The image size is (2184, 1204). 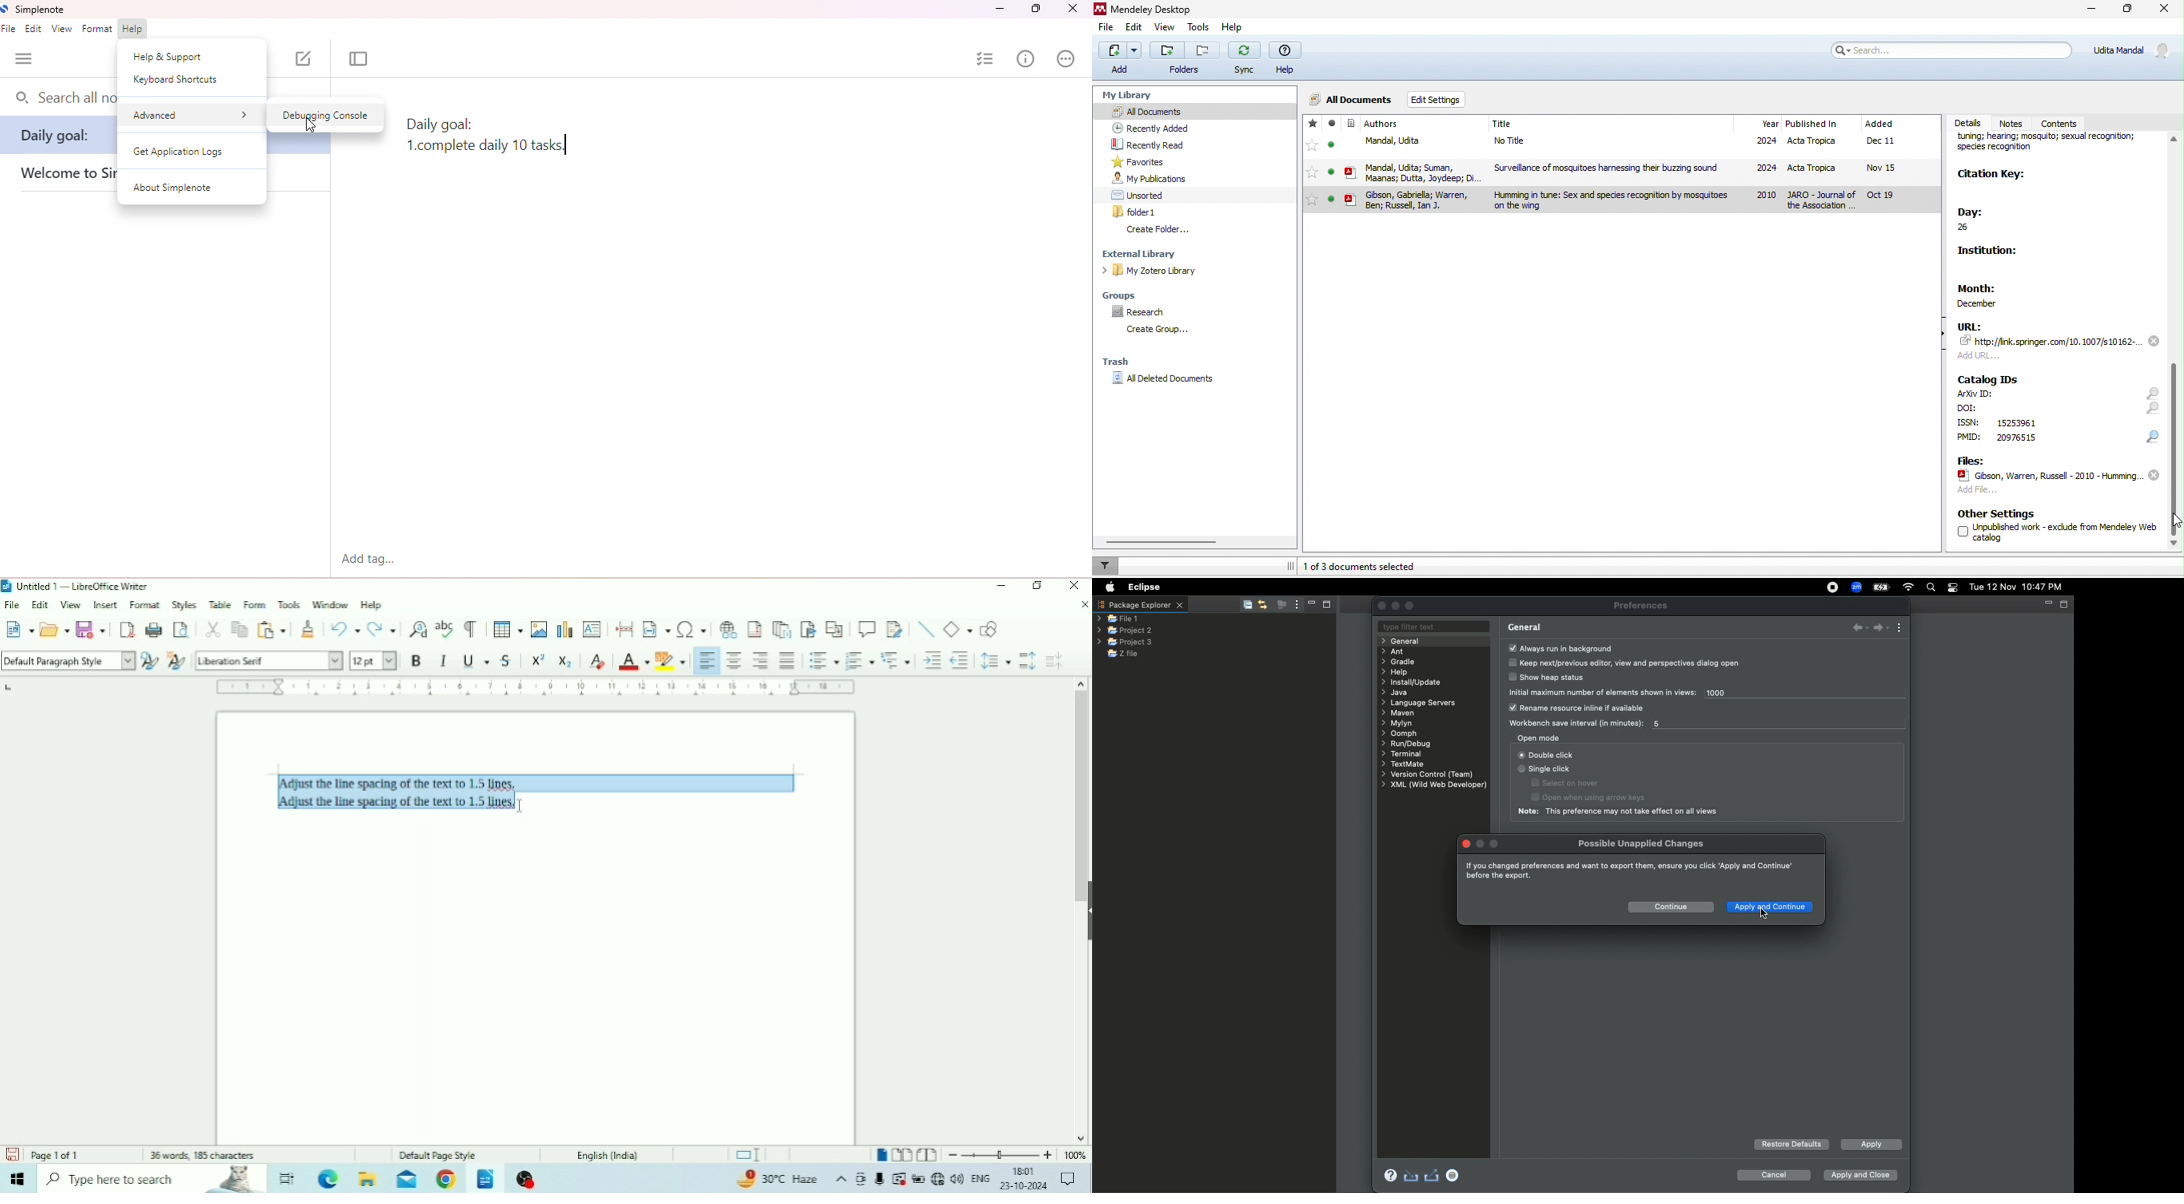 What do you see at coordinates (1983, 355) in the screenshot?
I see `add` at bounding box center [1983, 355].